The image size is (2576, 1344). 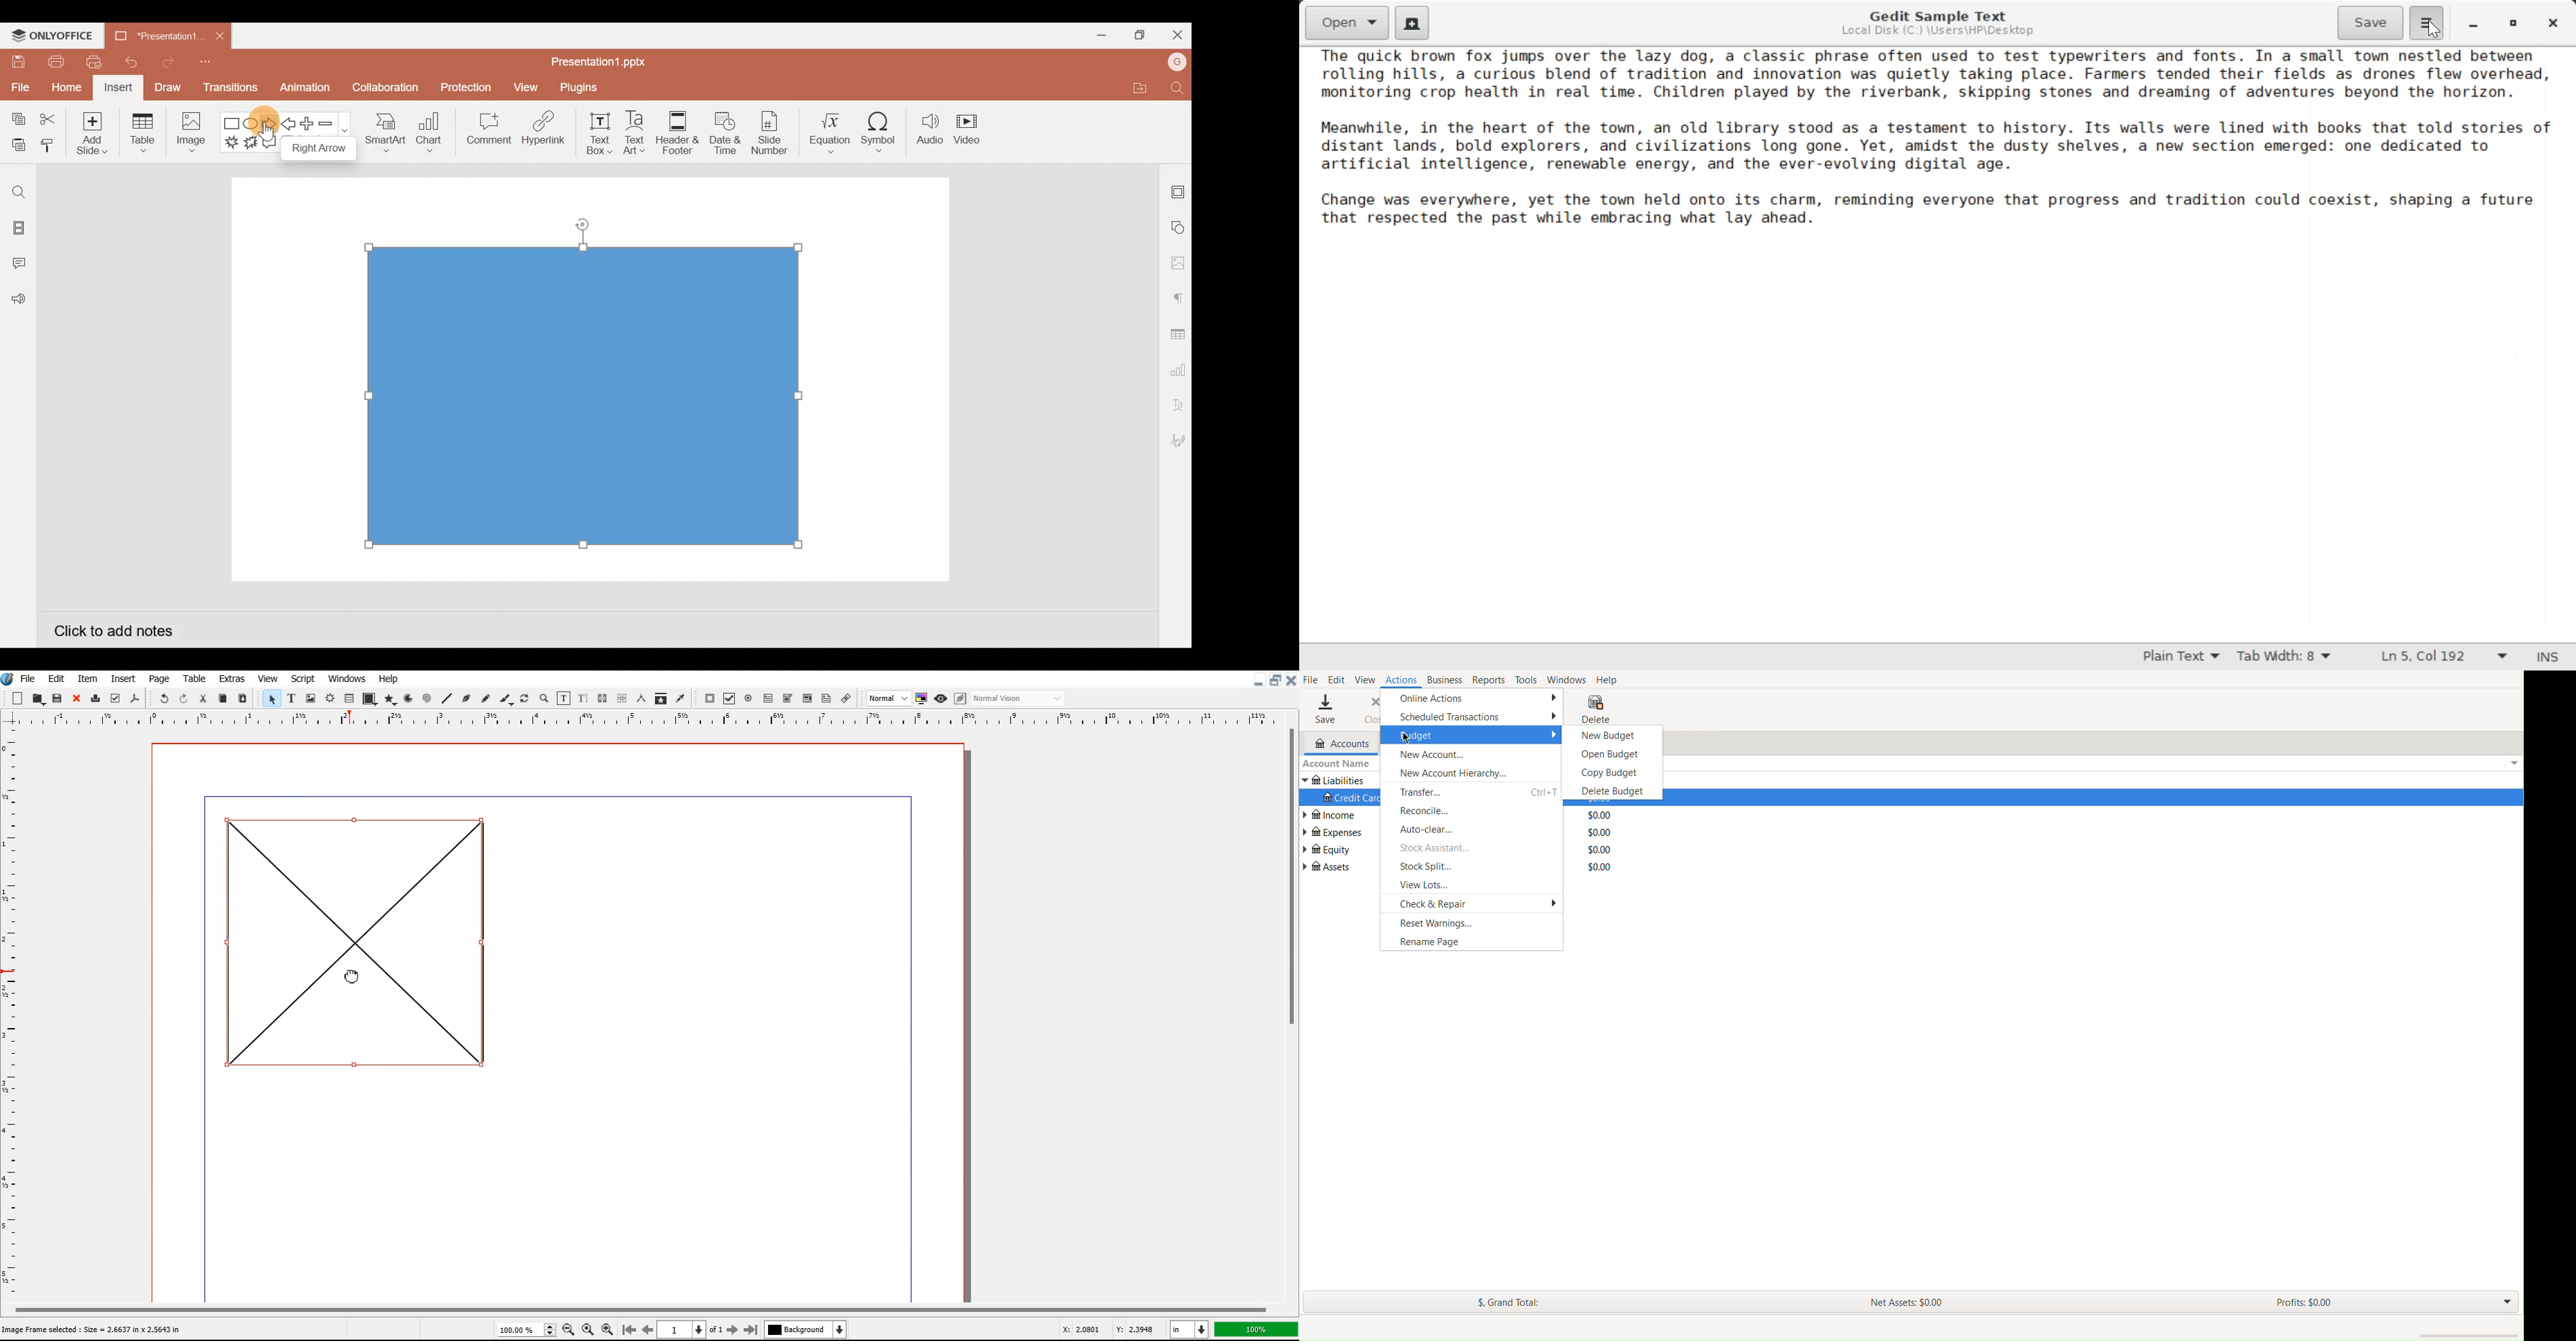 What do you see at coordinates (251, 143) in the screenshot?
I see `Explosion 2` at bounding box center [251, 143].